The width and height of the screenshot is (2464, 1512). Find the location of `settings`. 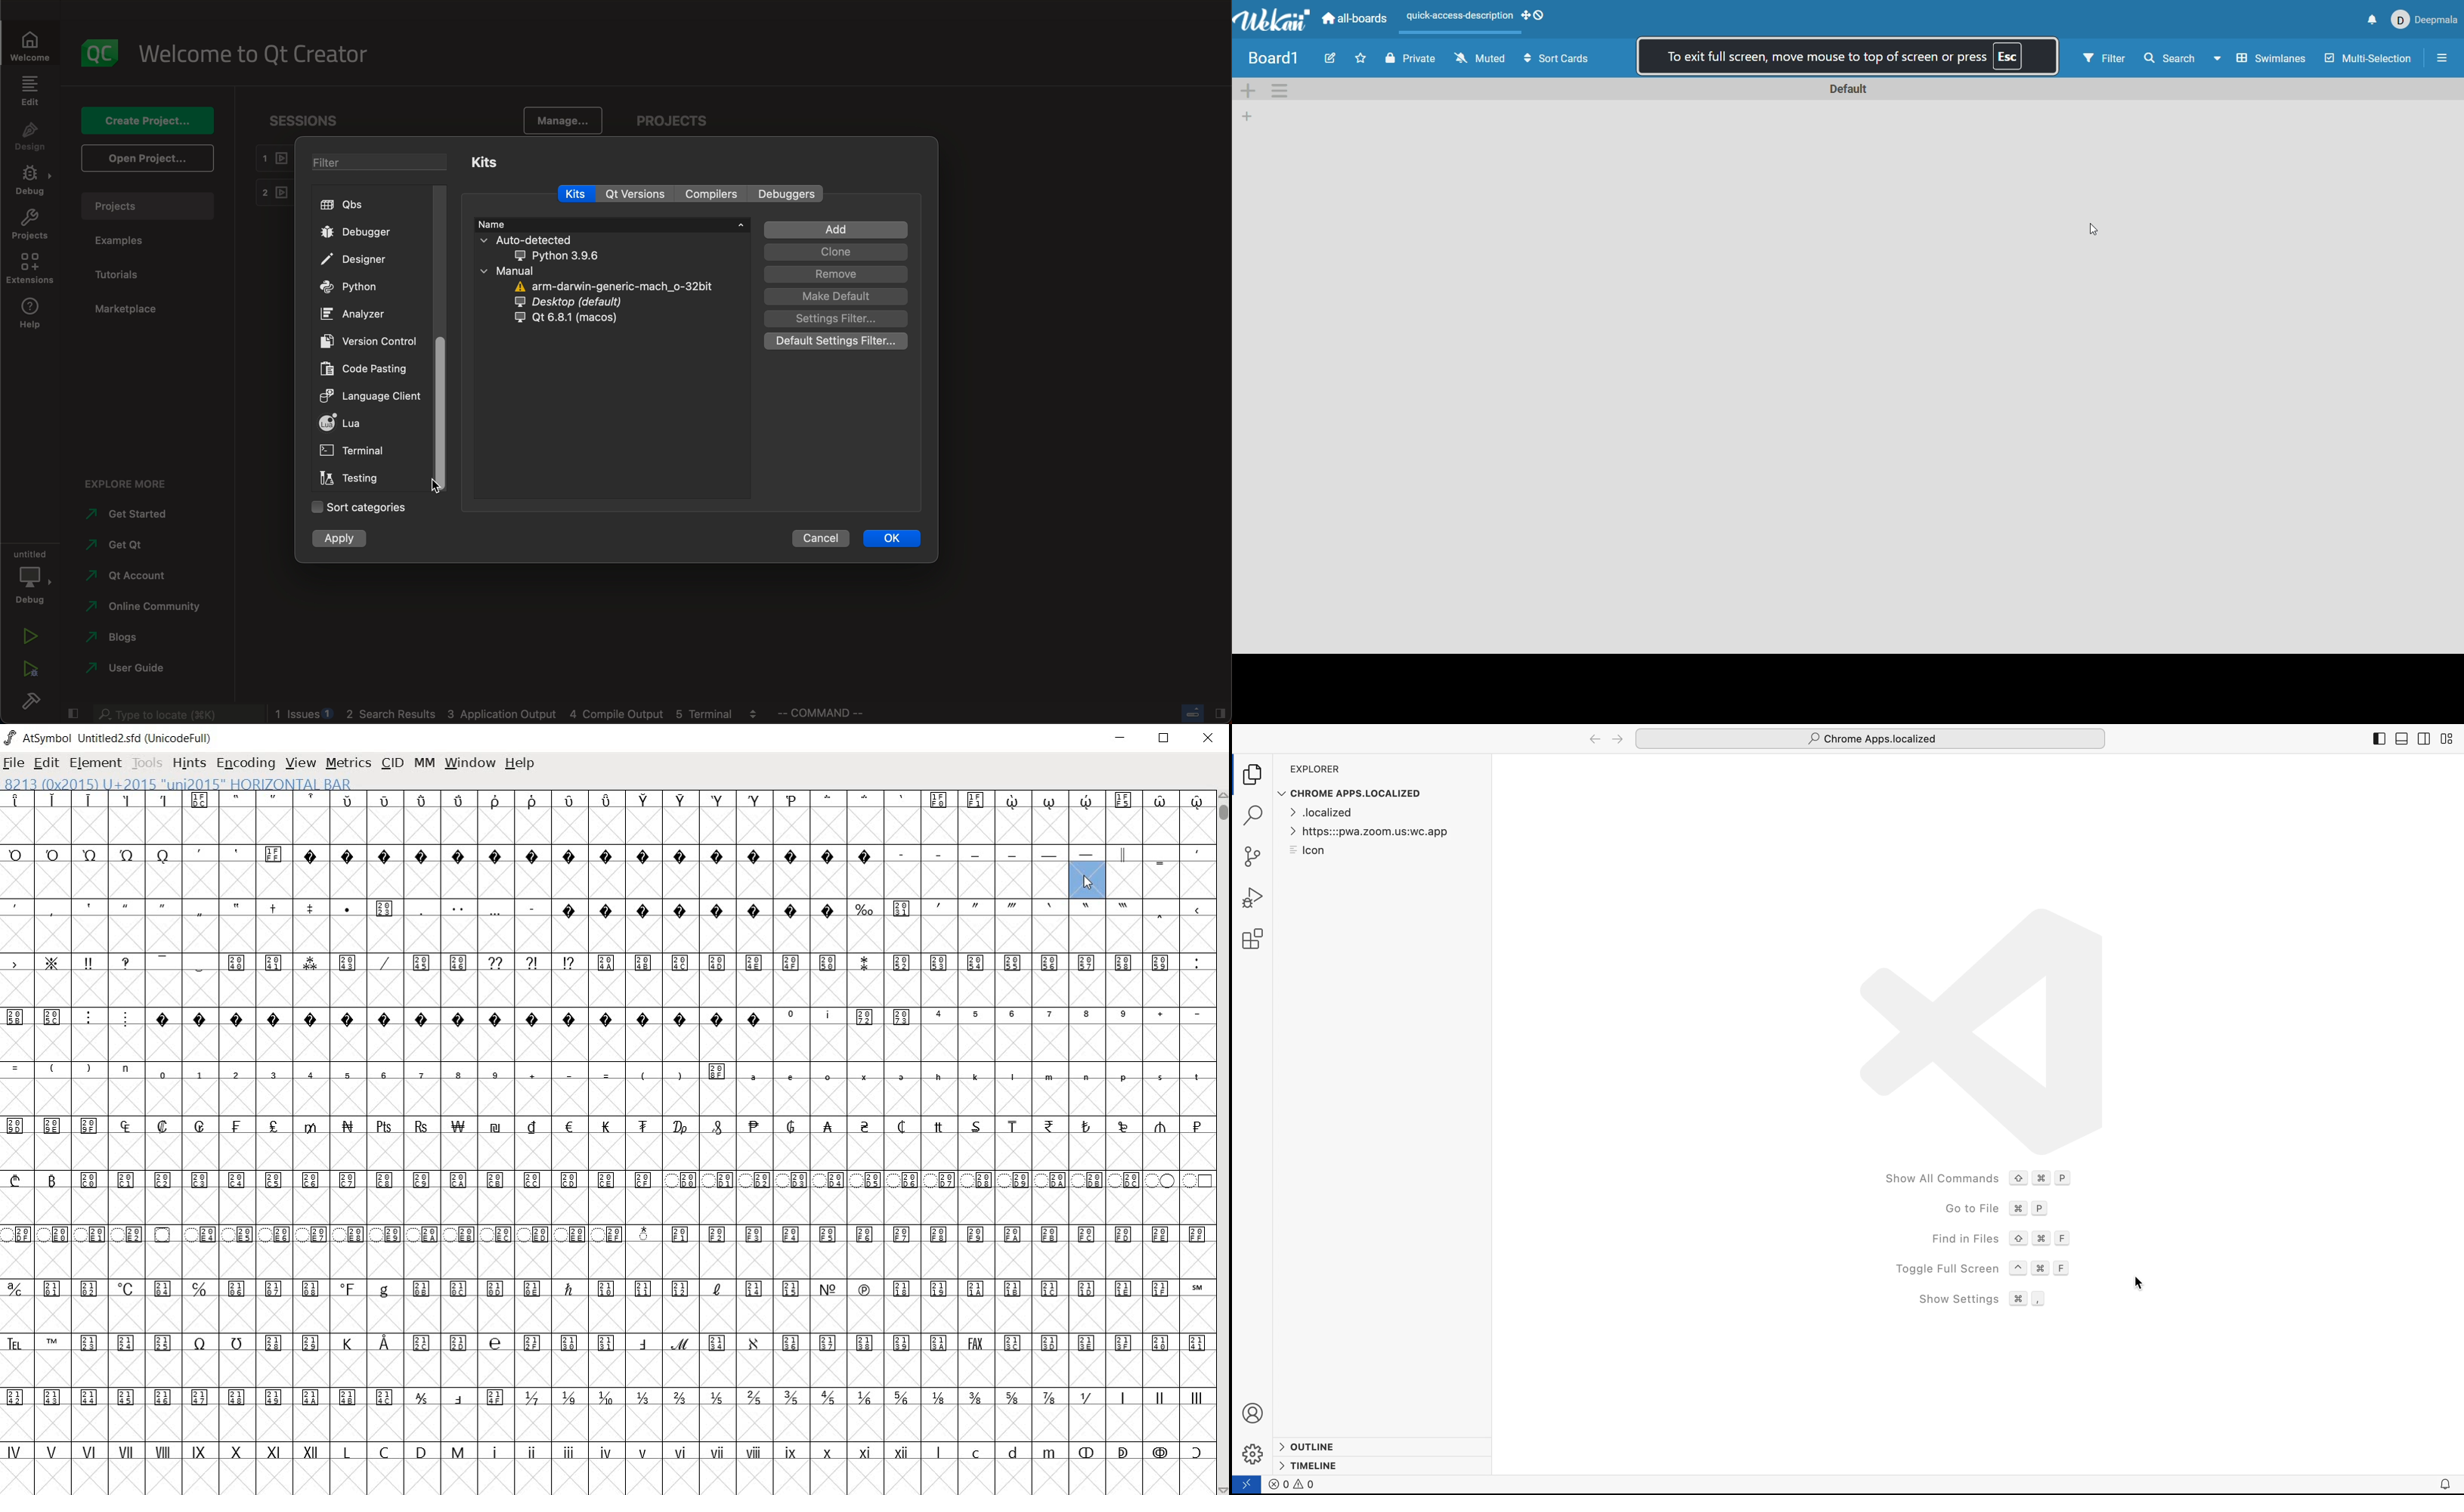

settings is located at coordinates (1253, 1453).